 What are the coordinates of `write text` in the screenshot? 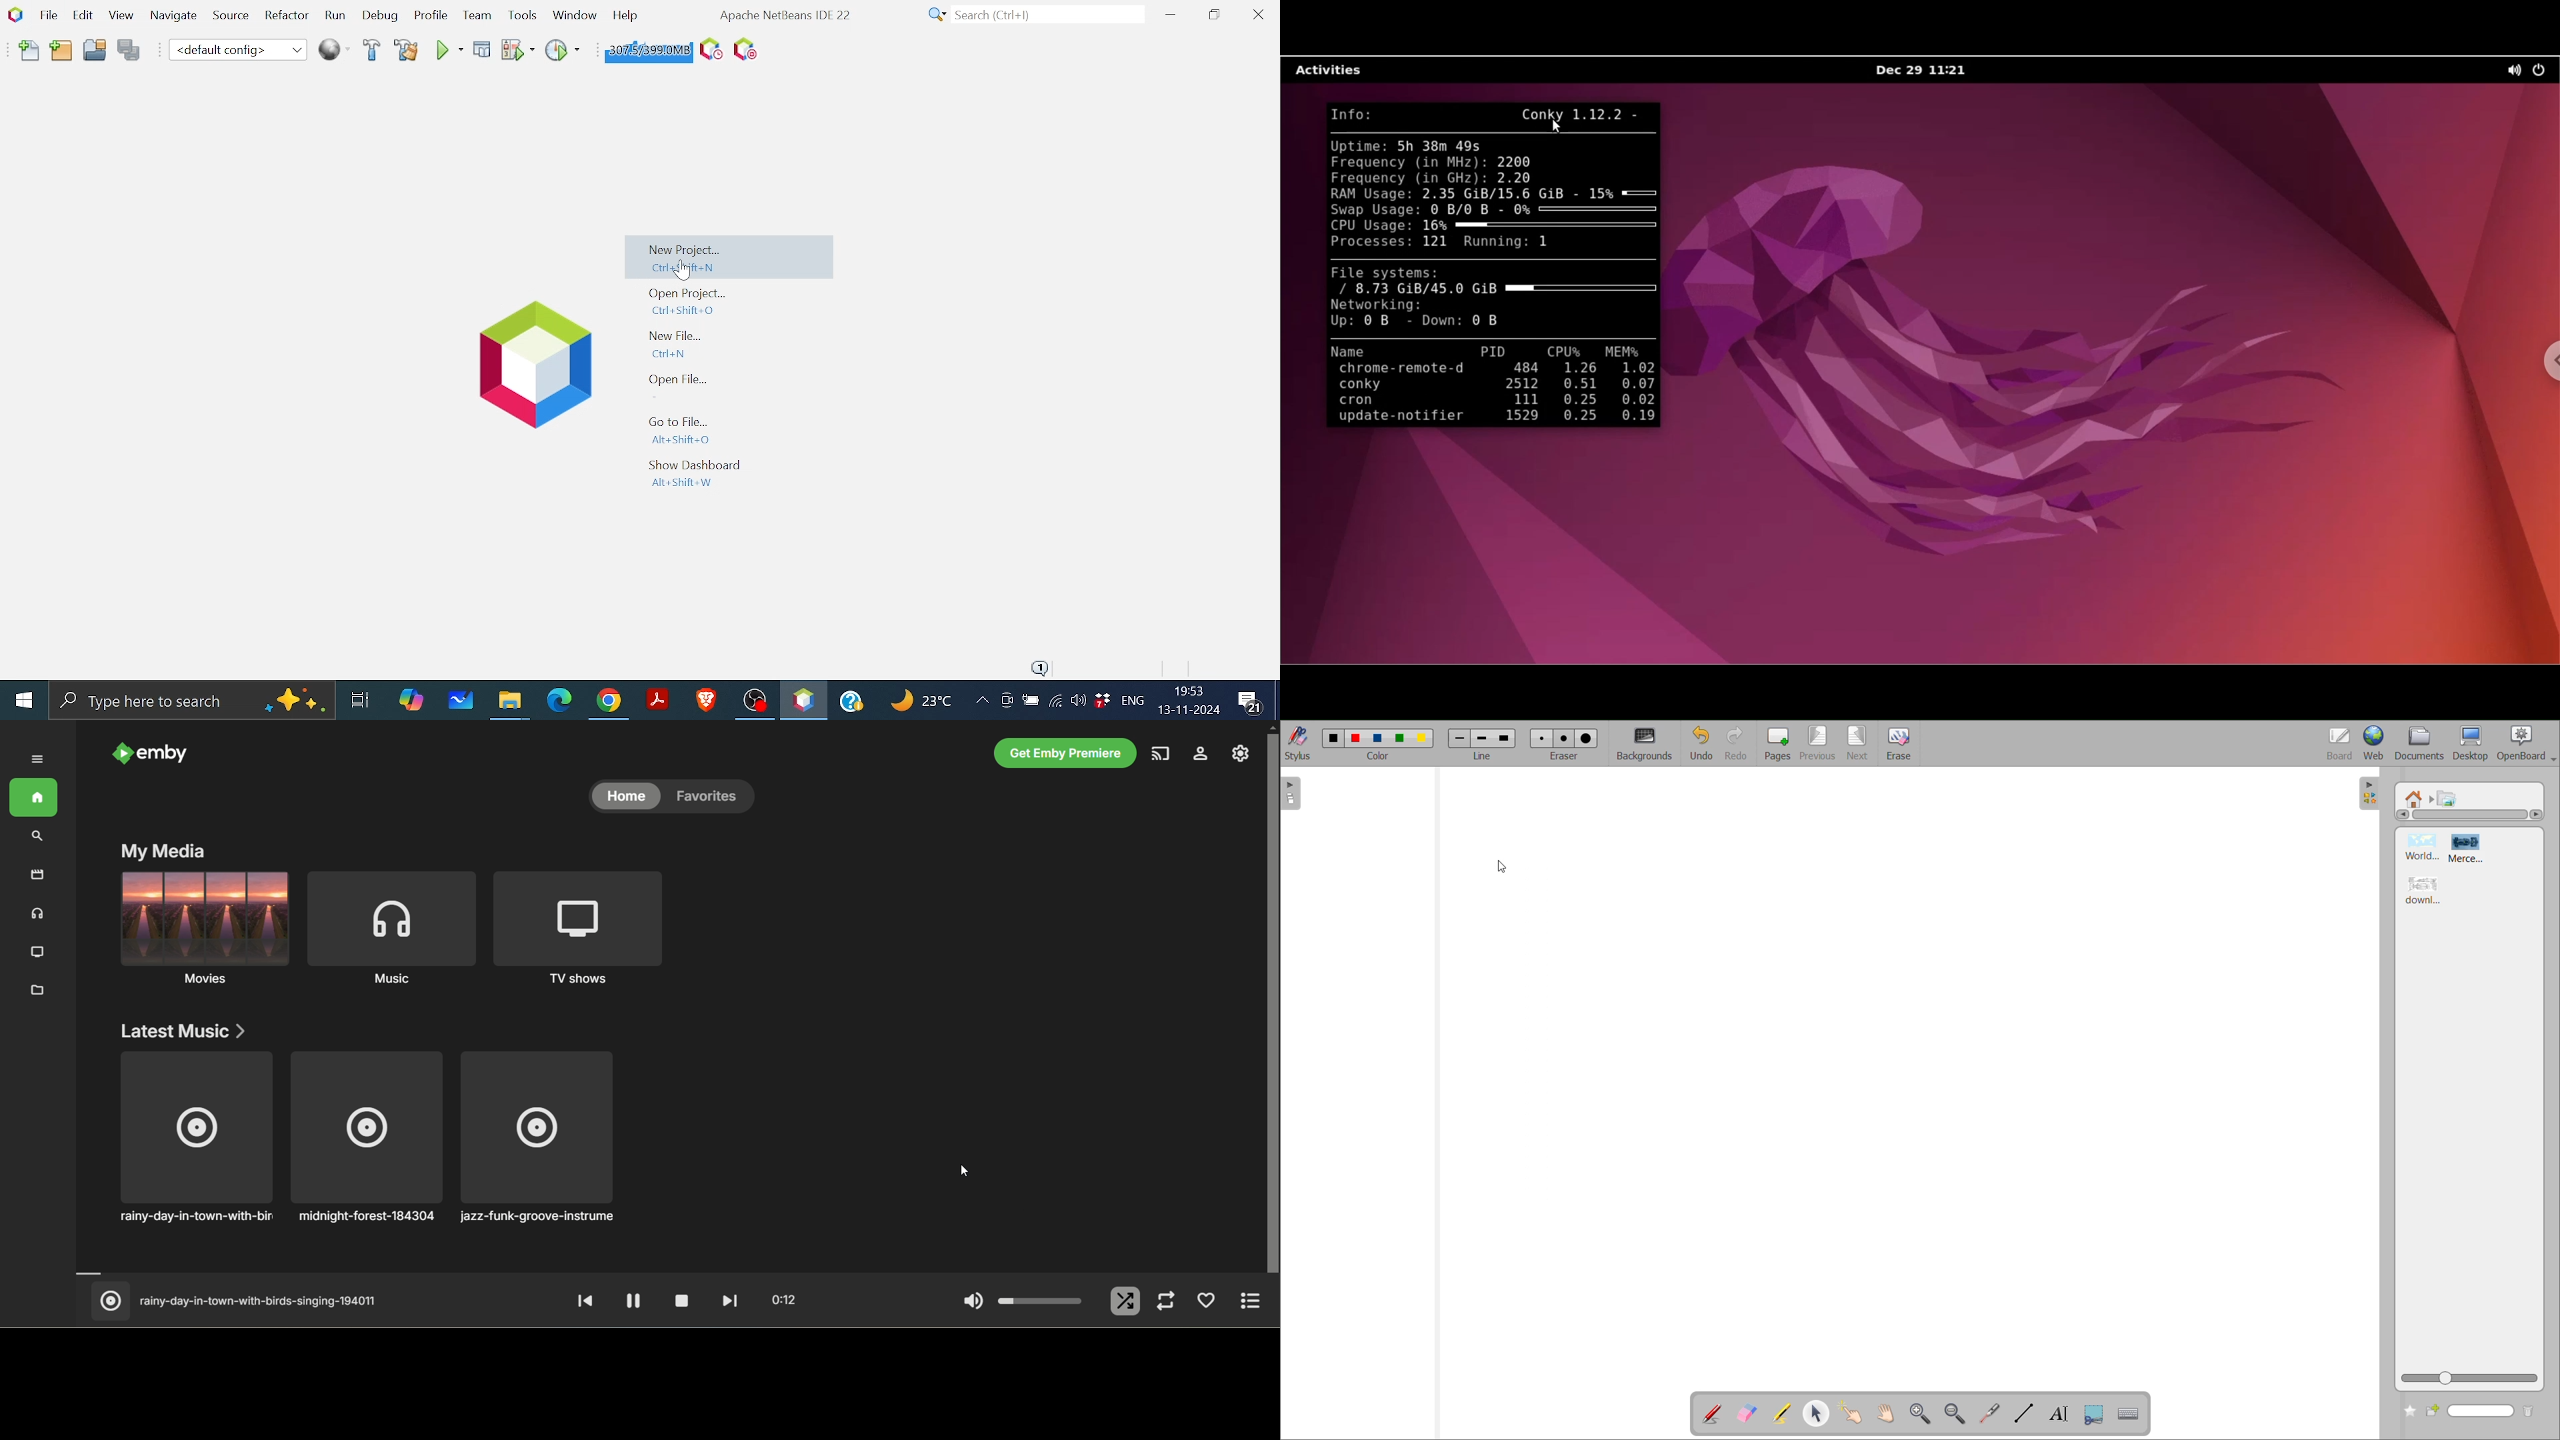 It's located at (2061, 1413).